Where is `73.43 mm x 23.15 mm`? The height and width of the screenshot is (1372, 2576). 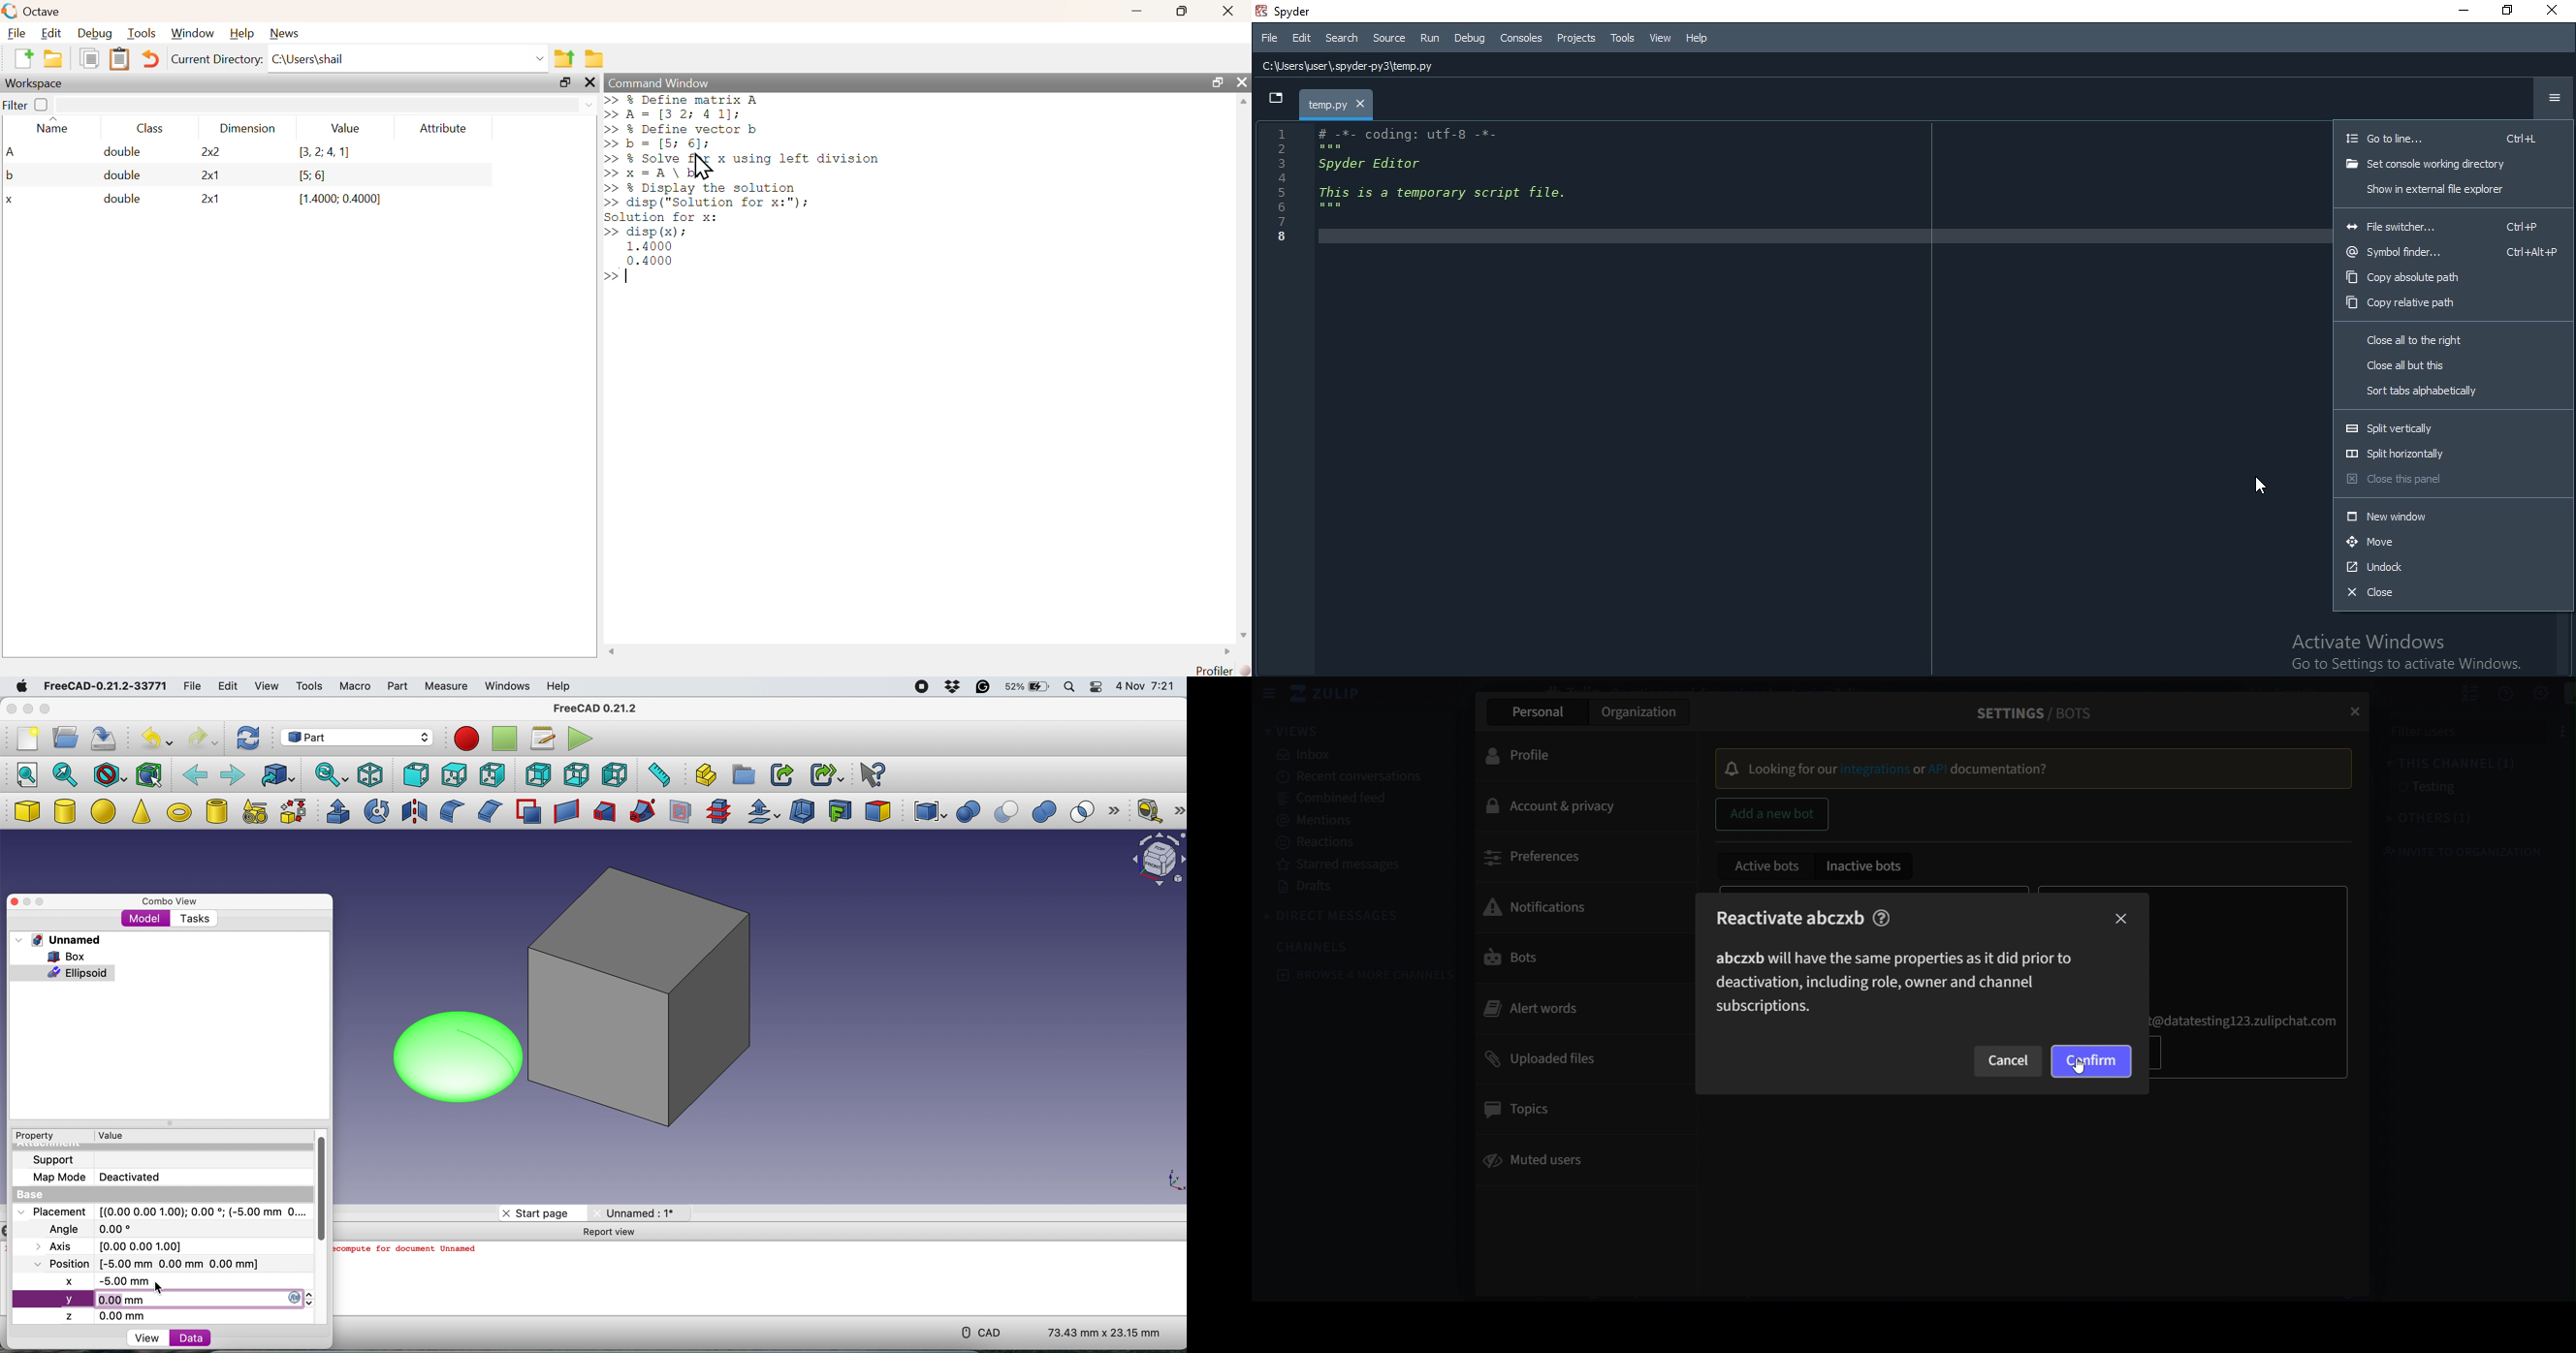 73.43 mm x 23.15 mm is located at coordinates (1106, 1334).